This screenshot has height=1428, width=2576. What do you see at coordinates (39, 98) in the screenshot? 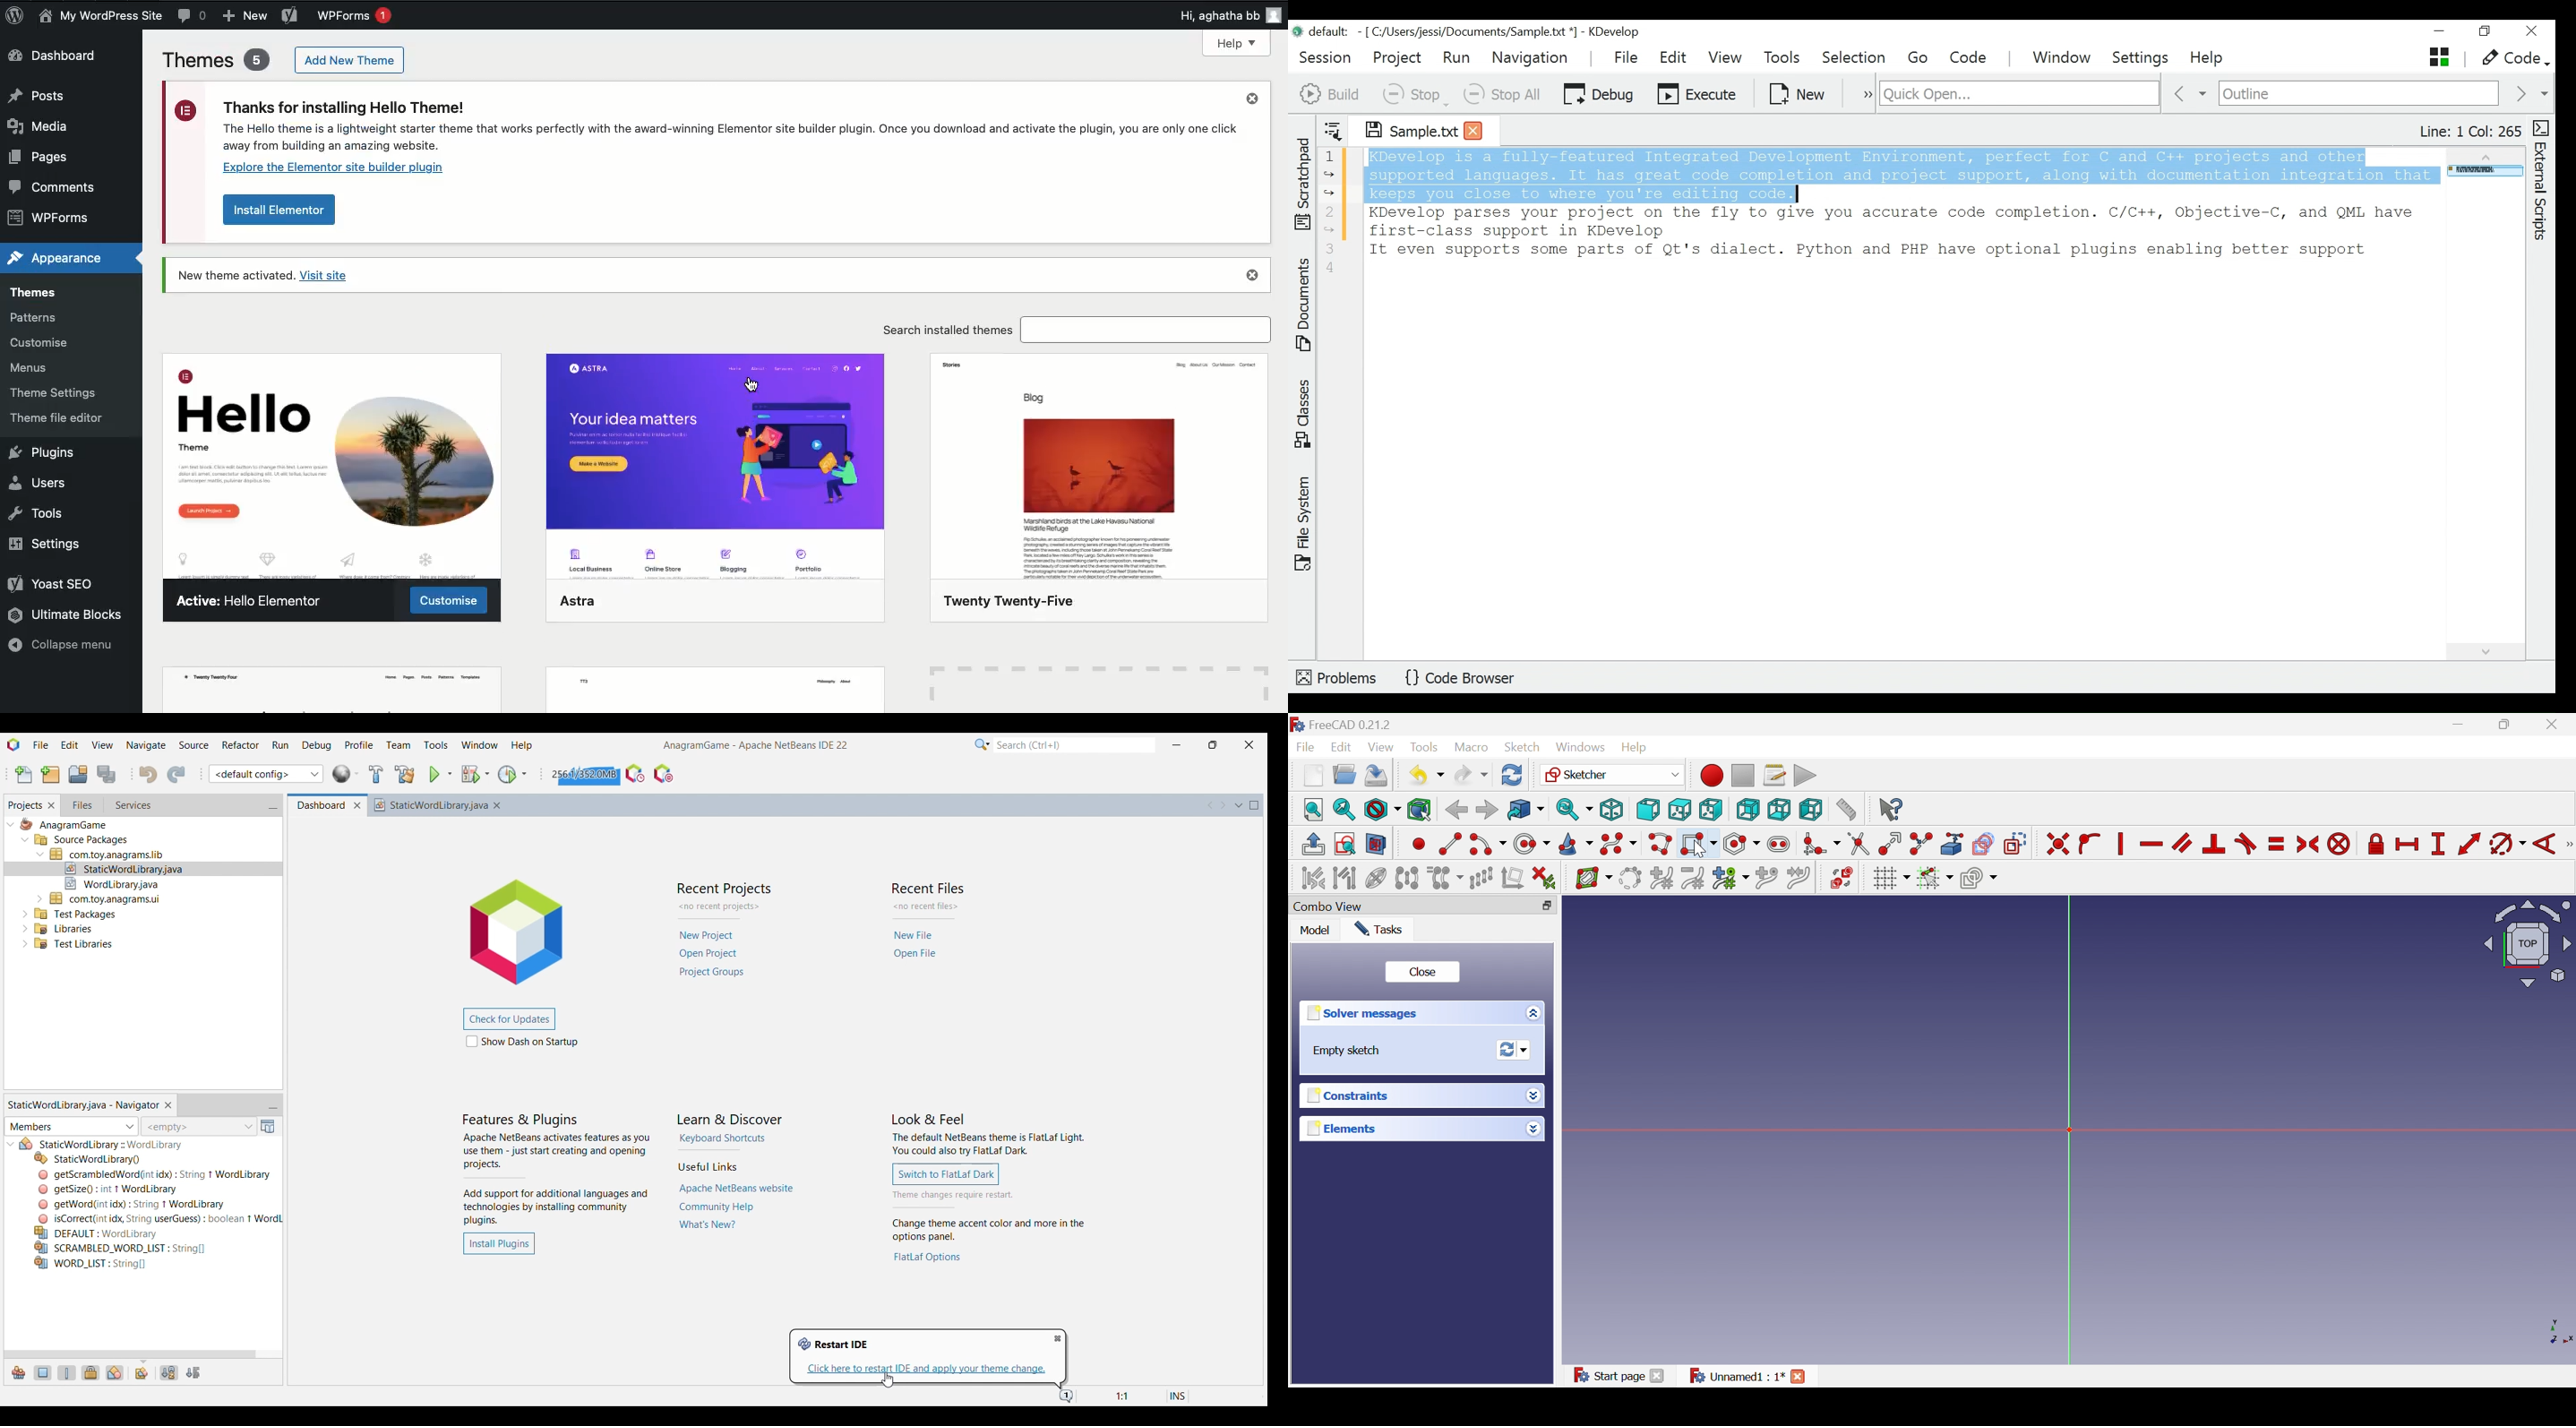
I see `Posts` at bounding box center [39, 98].